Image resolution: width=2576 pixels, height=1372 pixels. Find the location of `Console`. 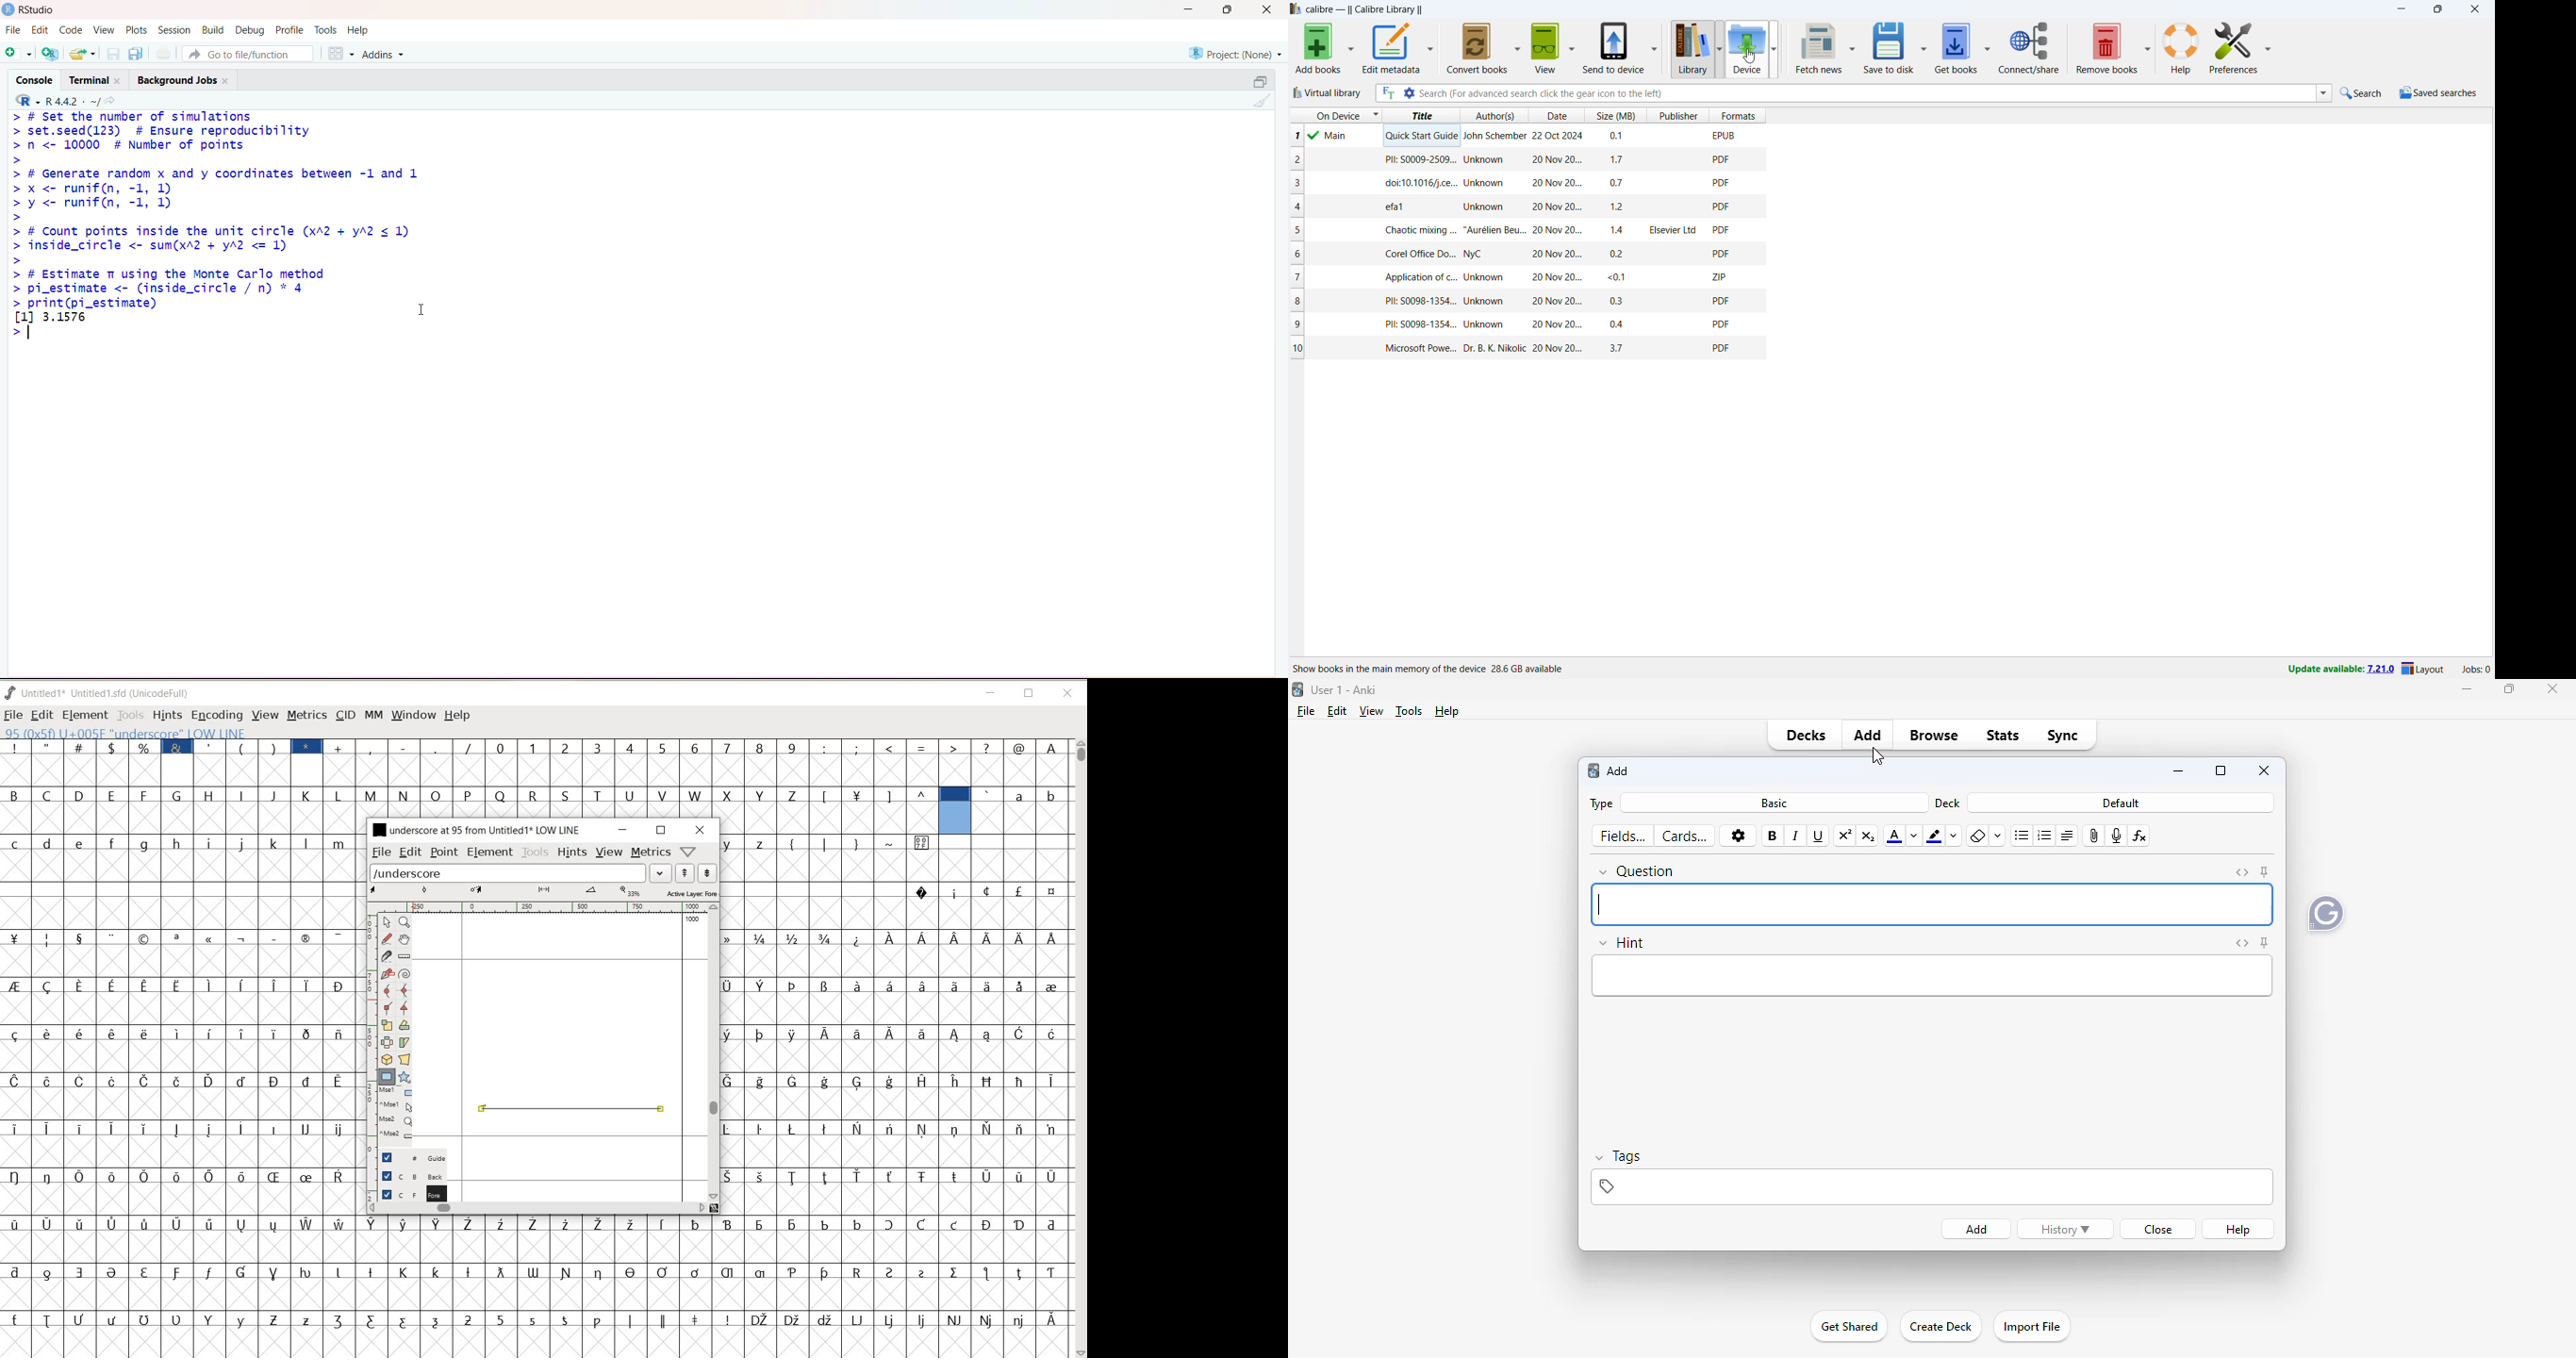

Console is located at coordinates (35, 80).